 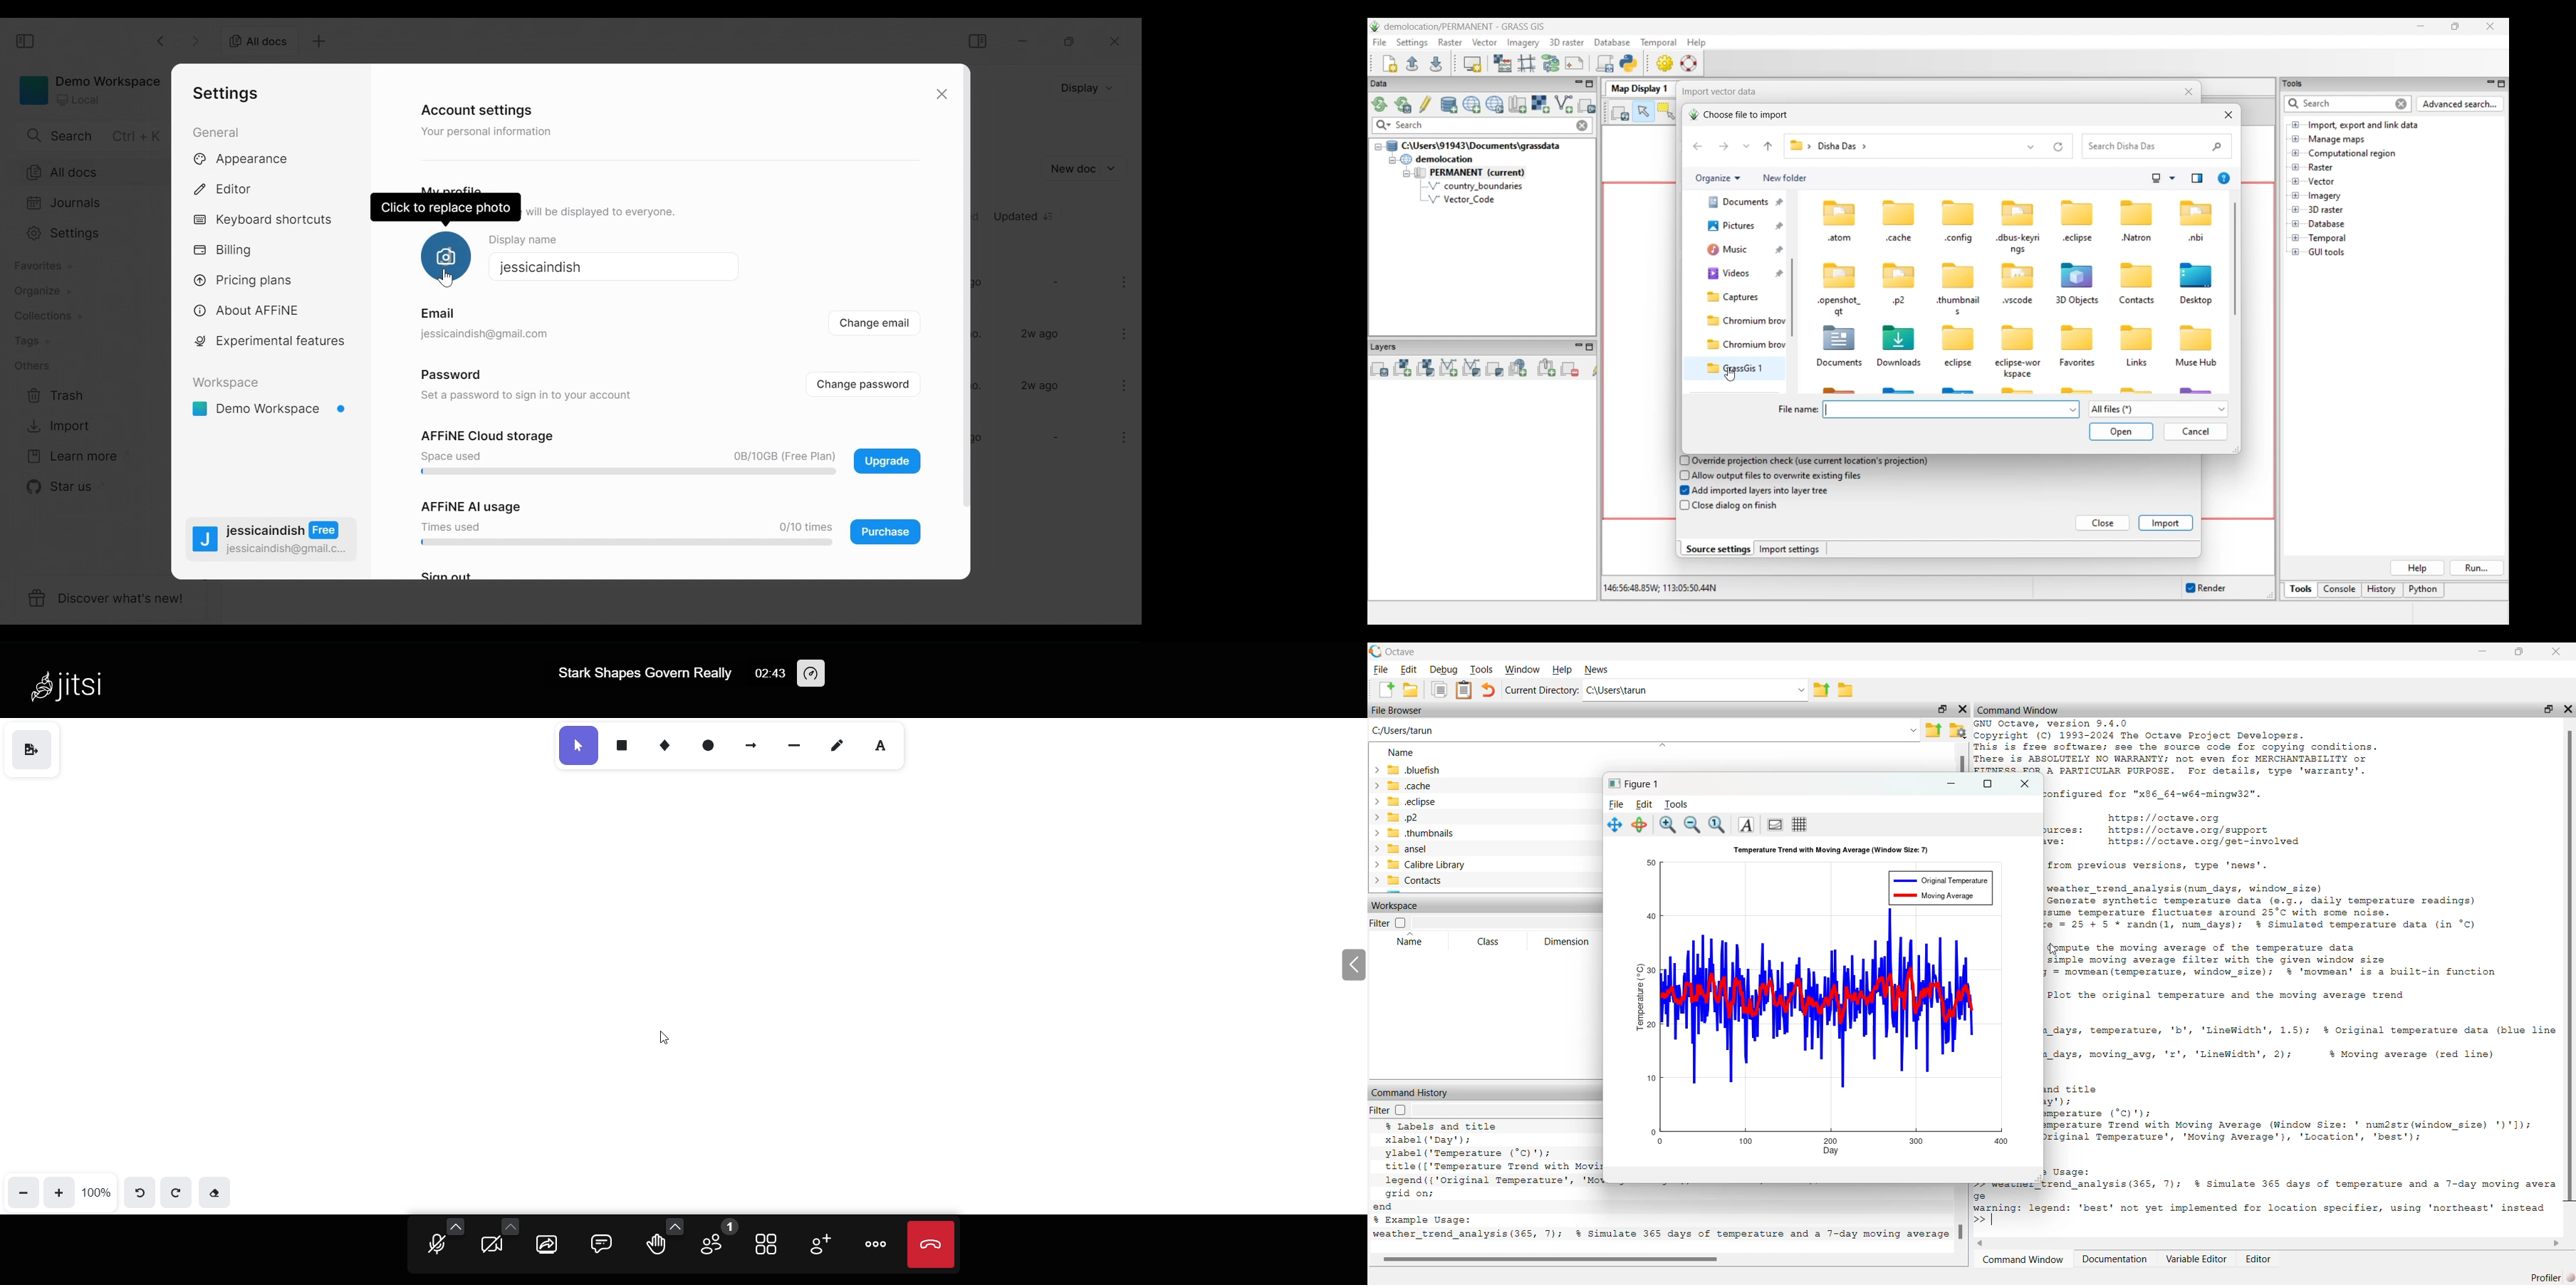 What do you see at coordinates (1660, 1233) in the screenshot?
I see `weather trend analysis (365, 7); % Simulate 365 days of temperature and a 7-day moving average` at bounding box center [1660, 1233].